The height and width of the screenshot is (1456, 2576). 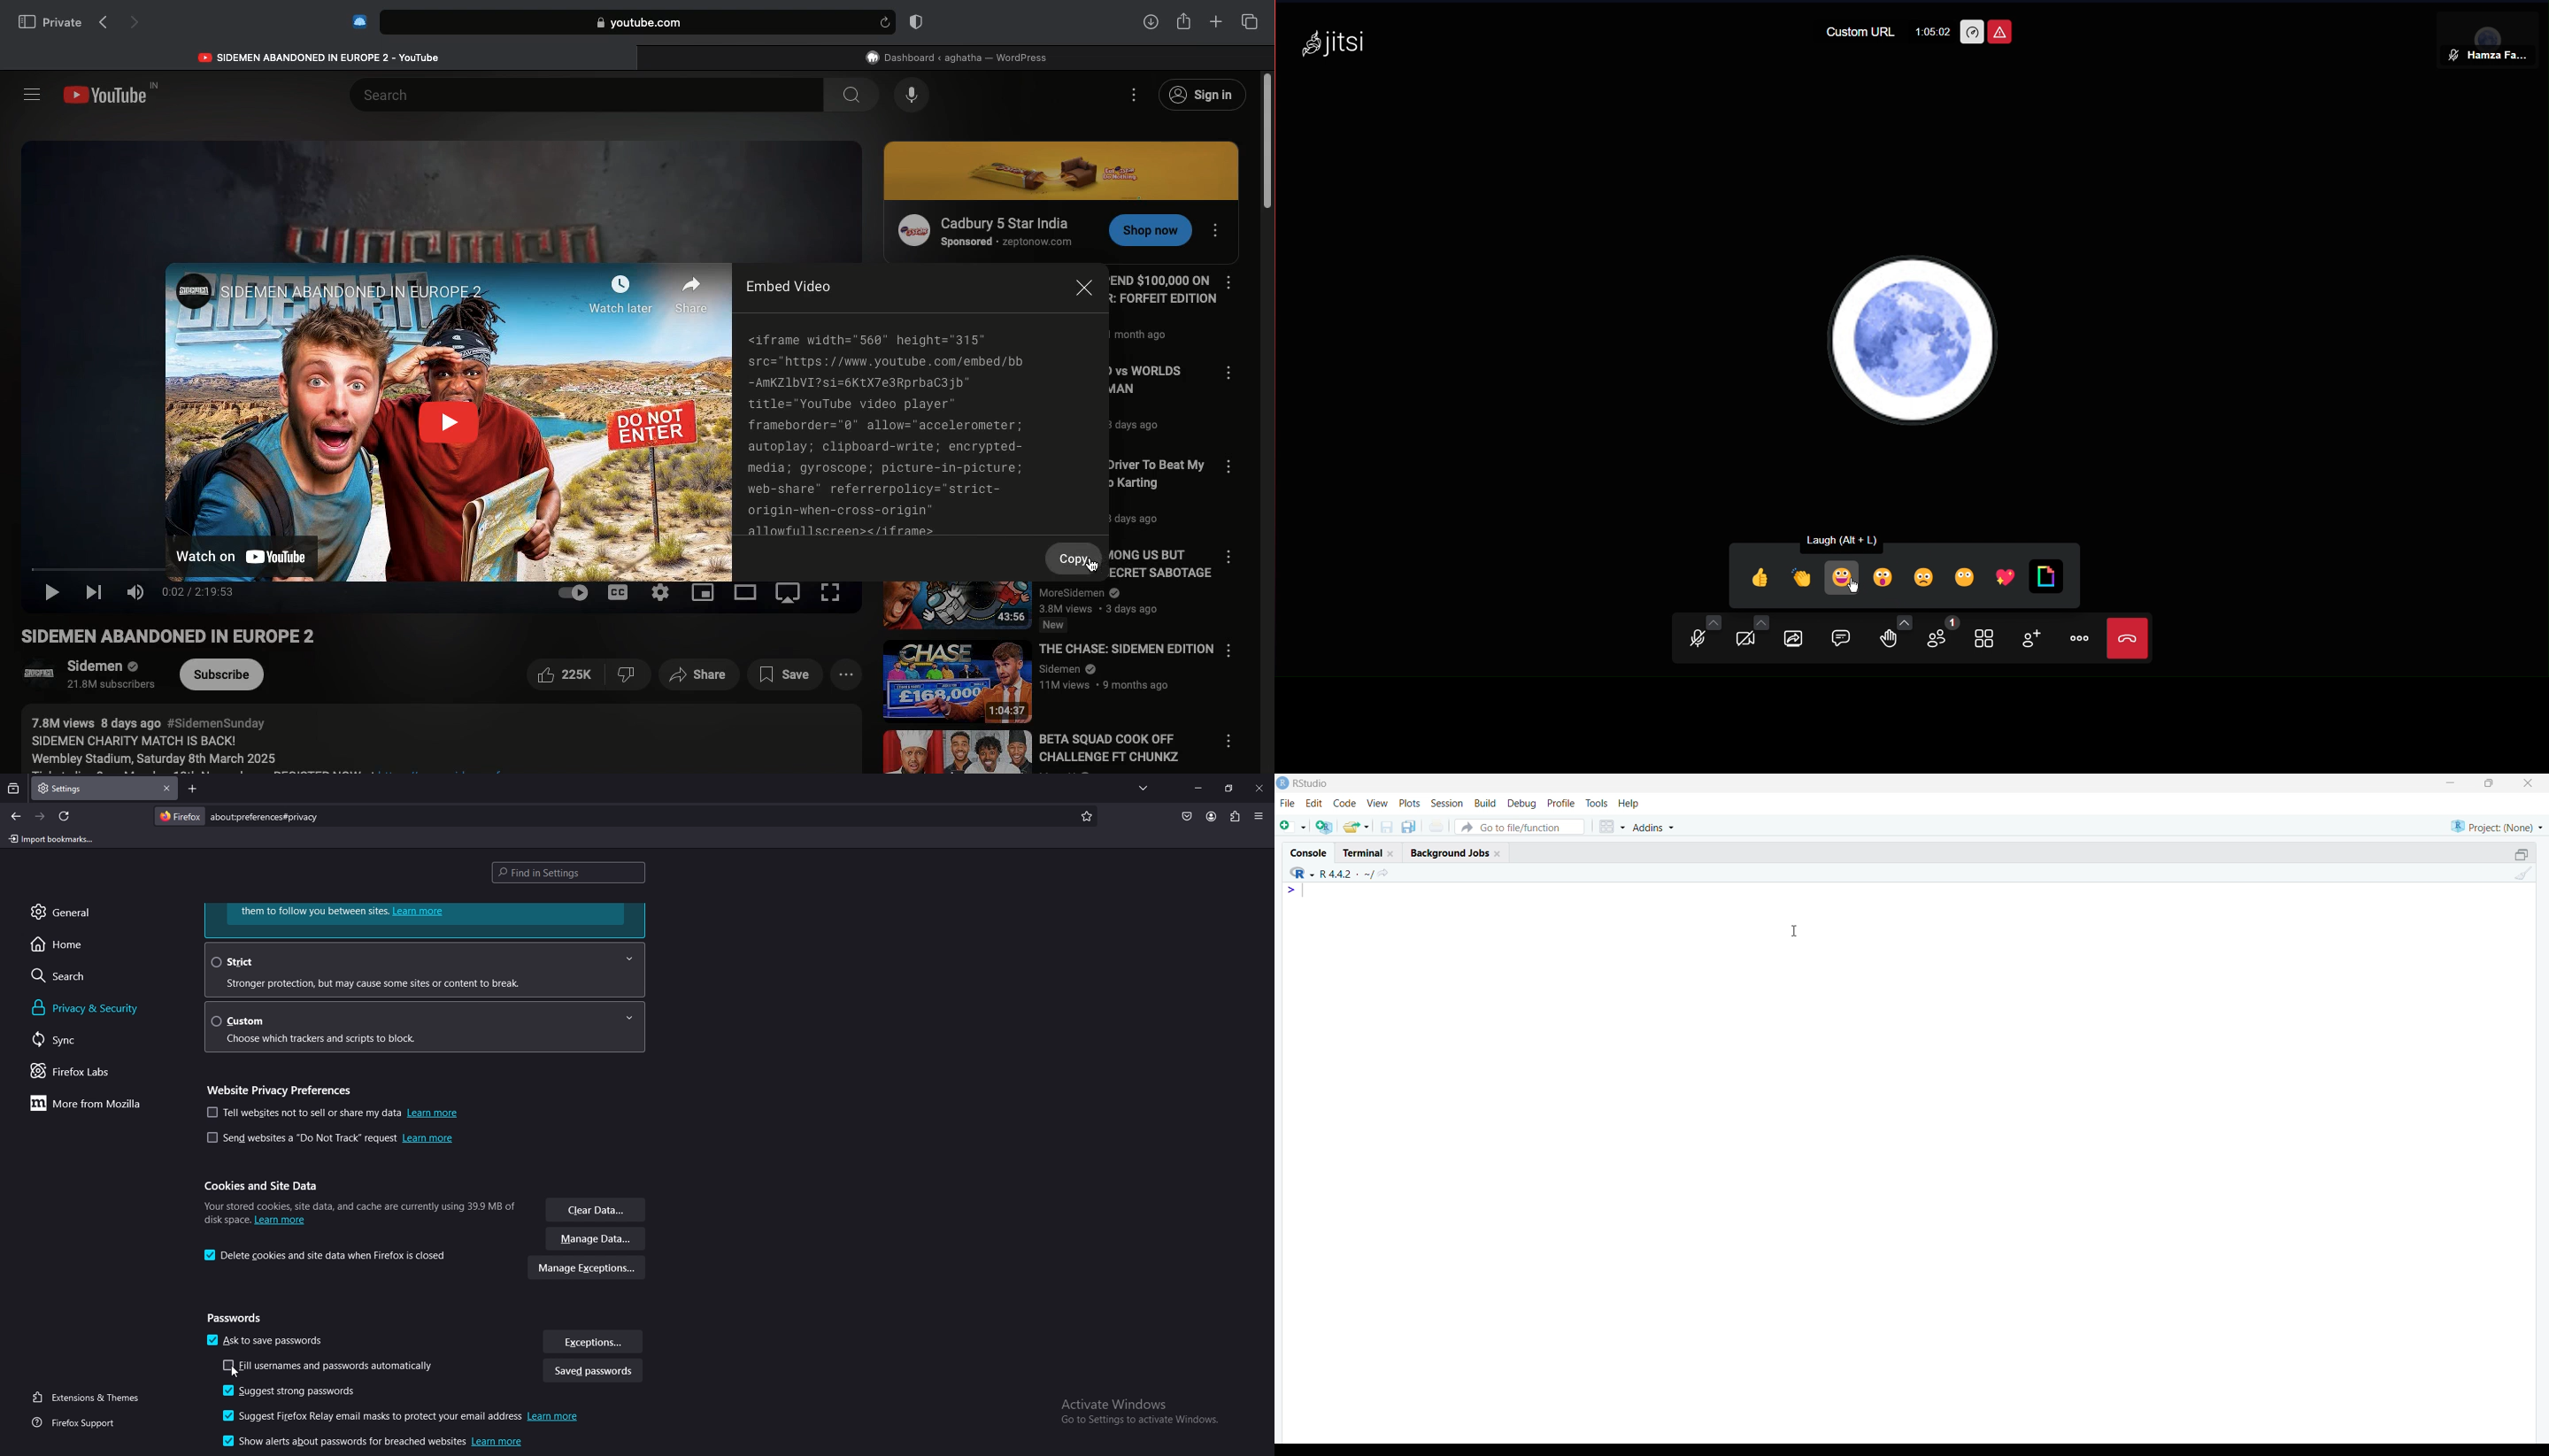 I want to click on Participants, so click(x=1947, y=638).